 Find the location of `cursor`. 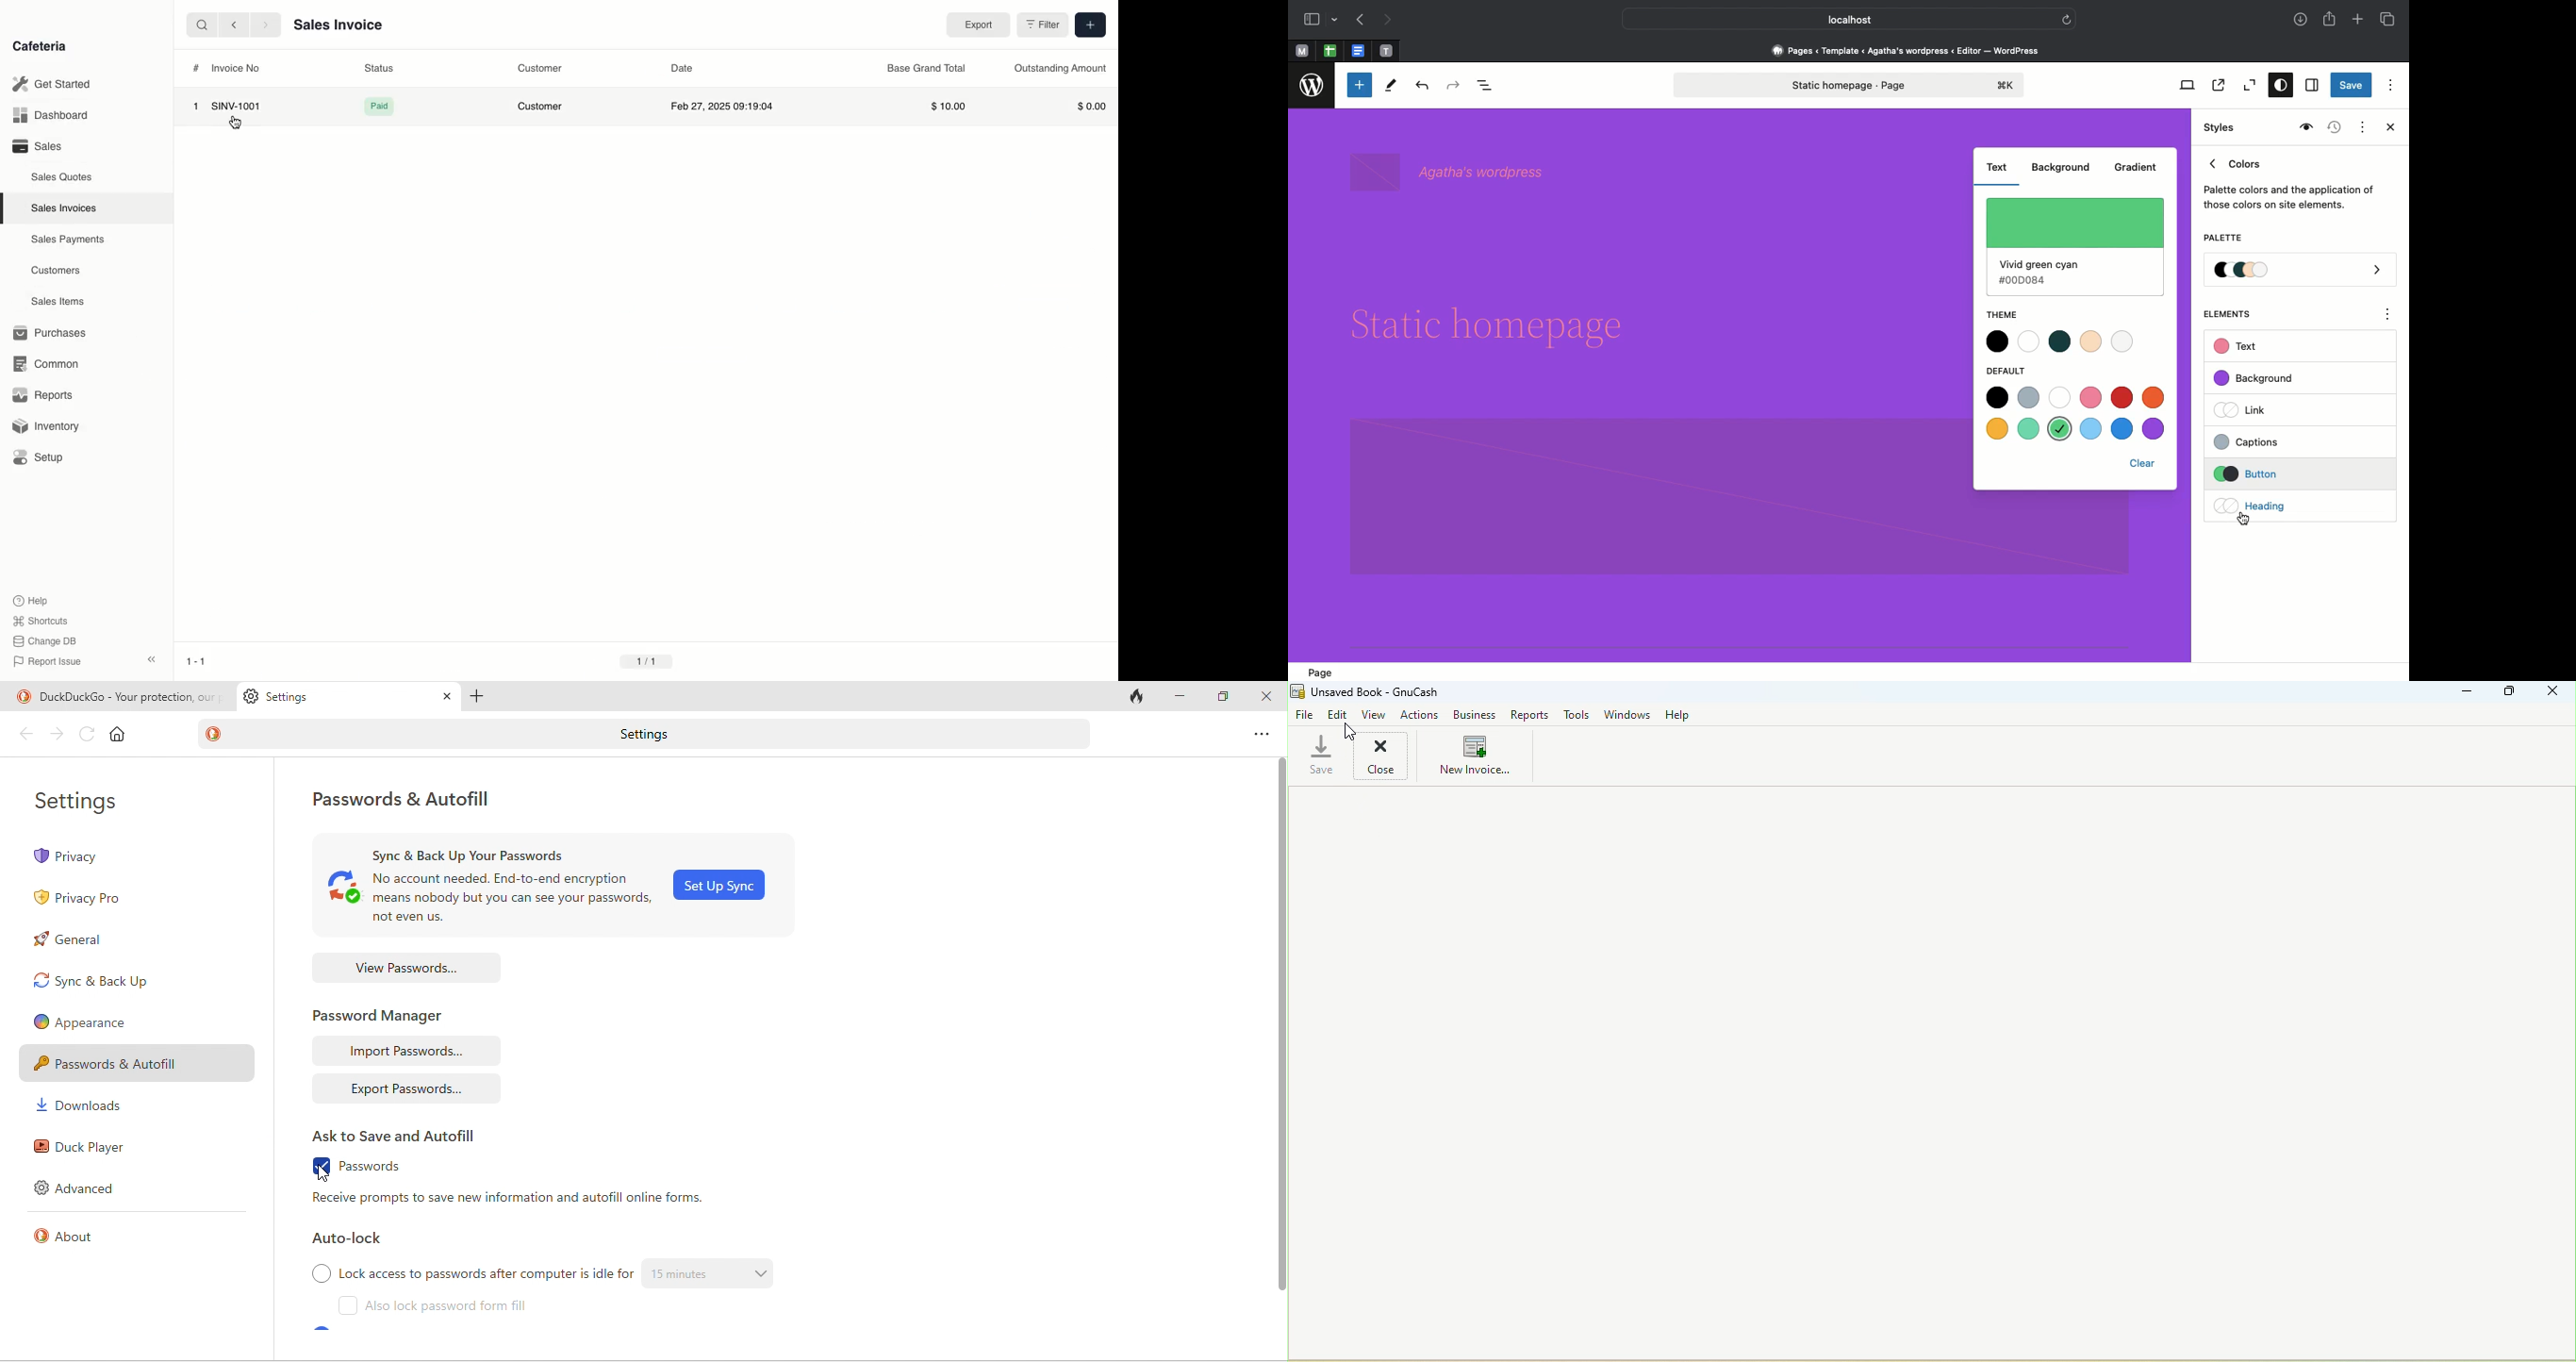

cursor is located at coordinates (1347, 733).